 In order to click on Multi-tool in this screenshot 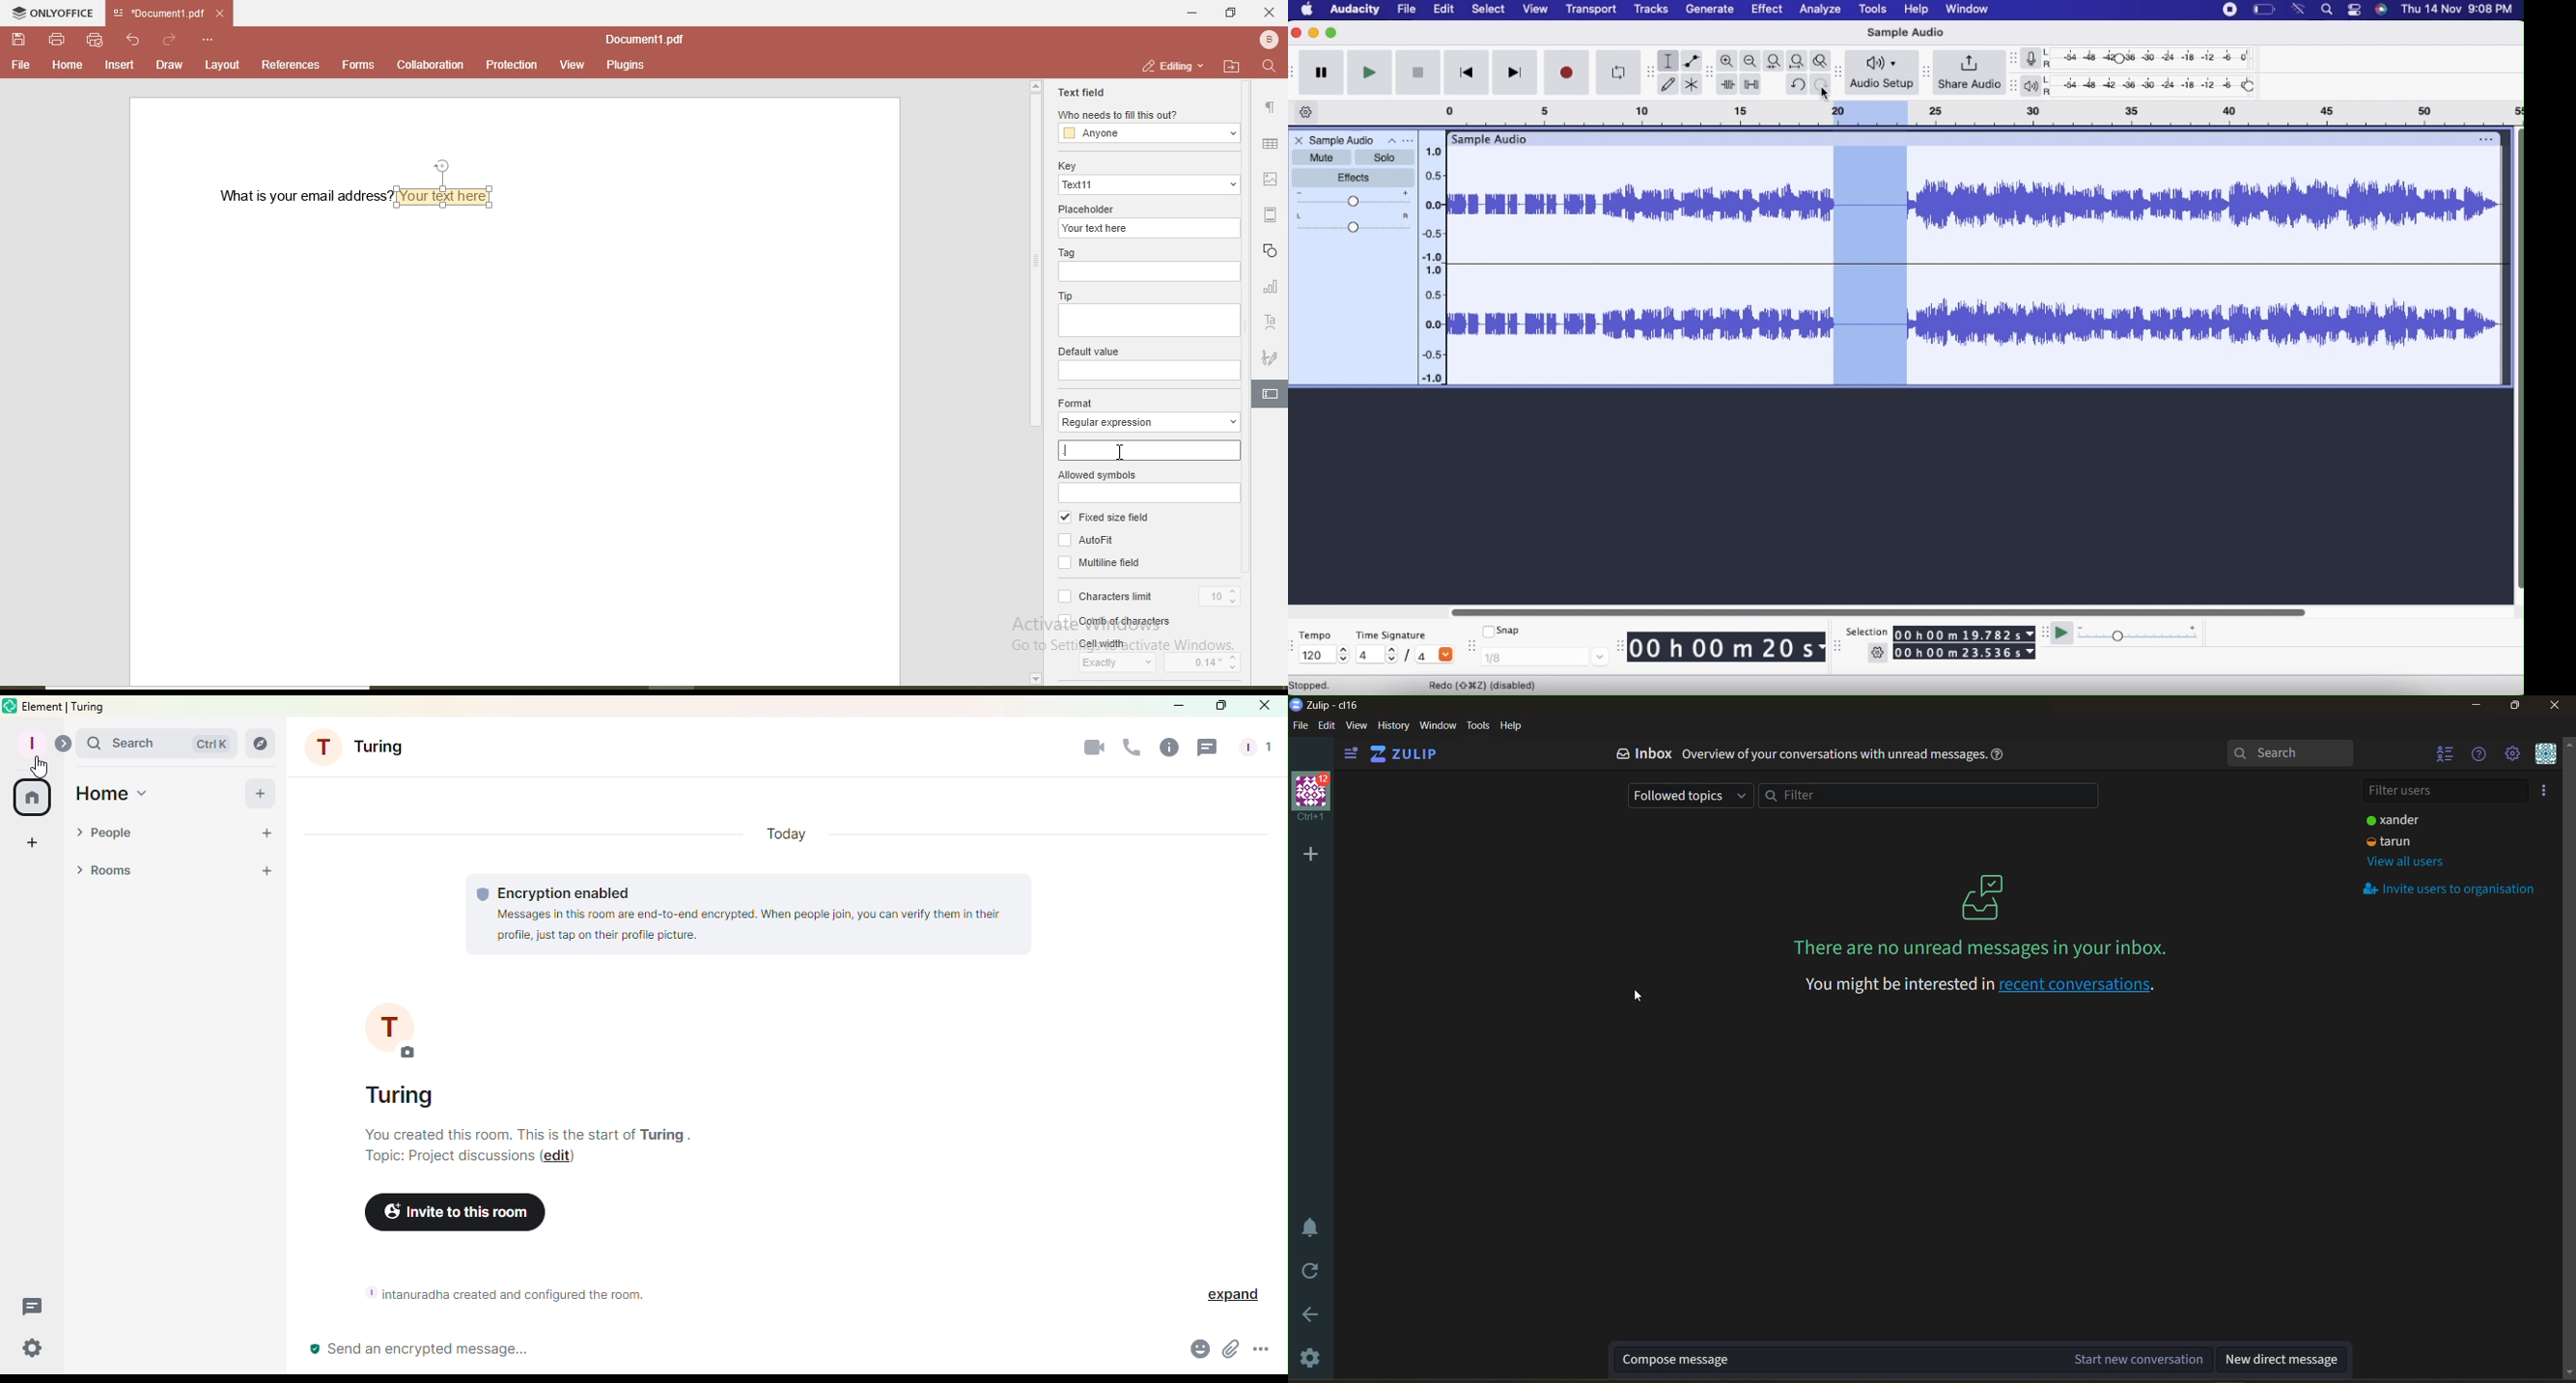, I will do `click(1694, 83)`.